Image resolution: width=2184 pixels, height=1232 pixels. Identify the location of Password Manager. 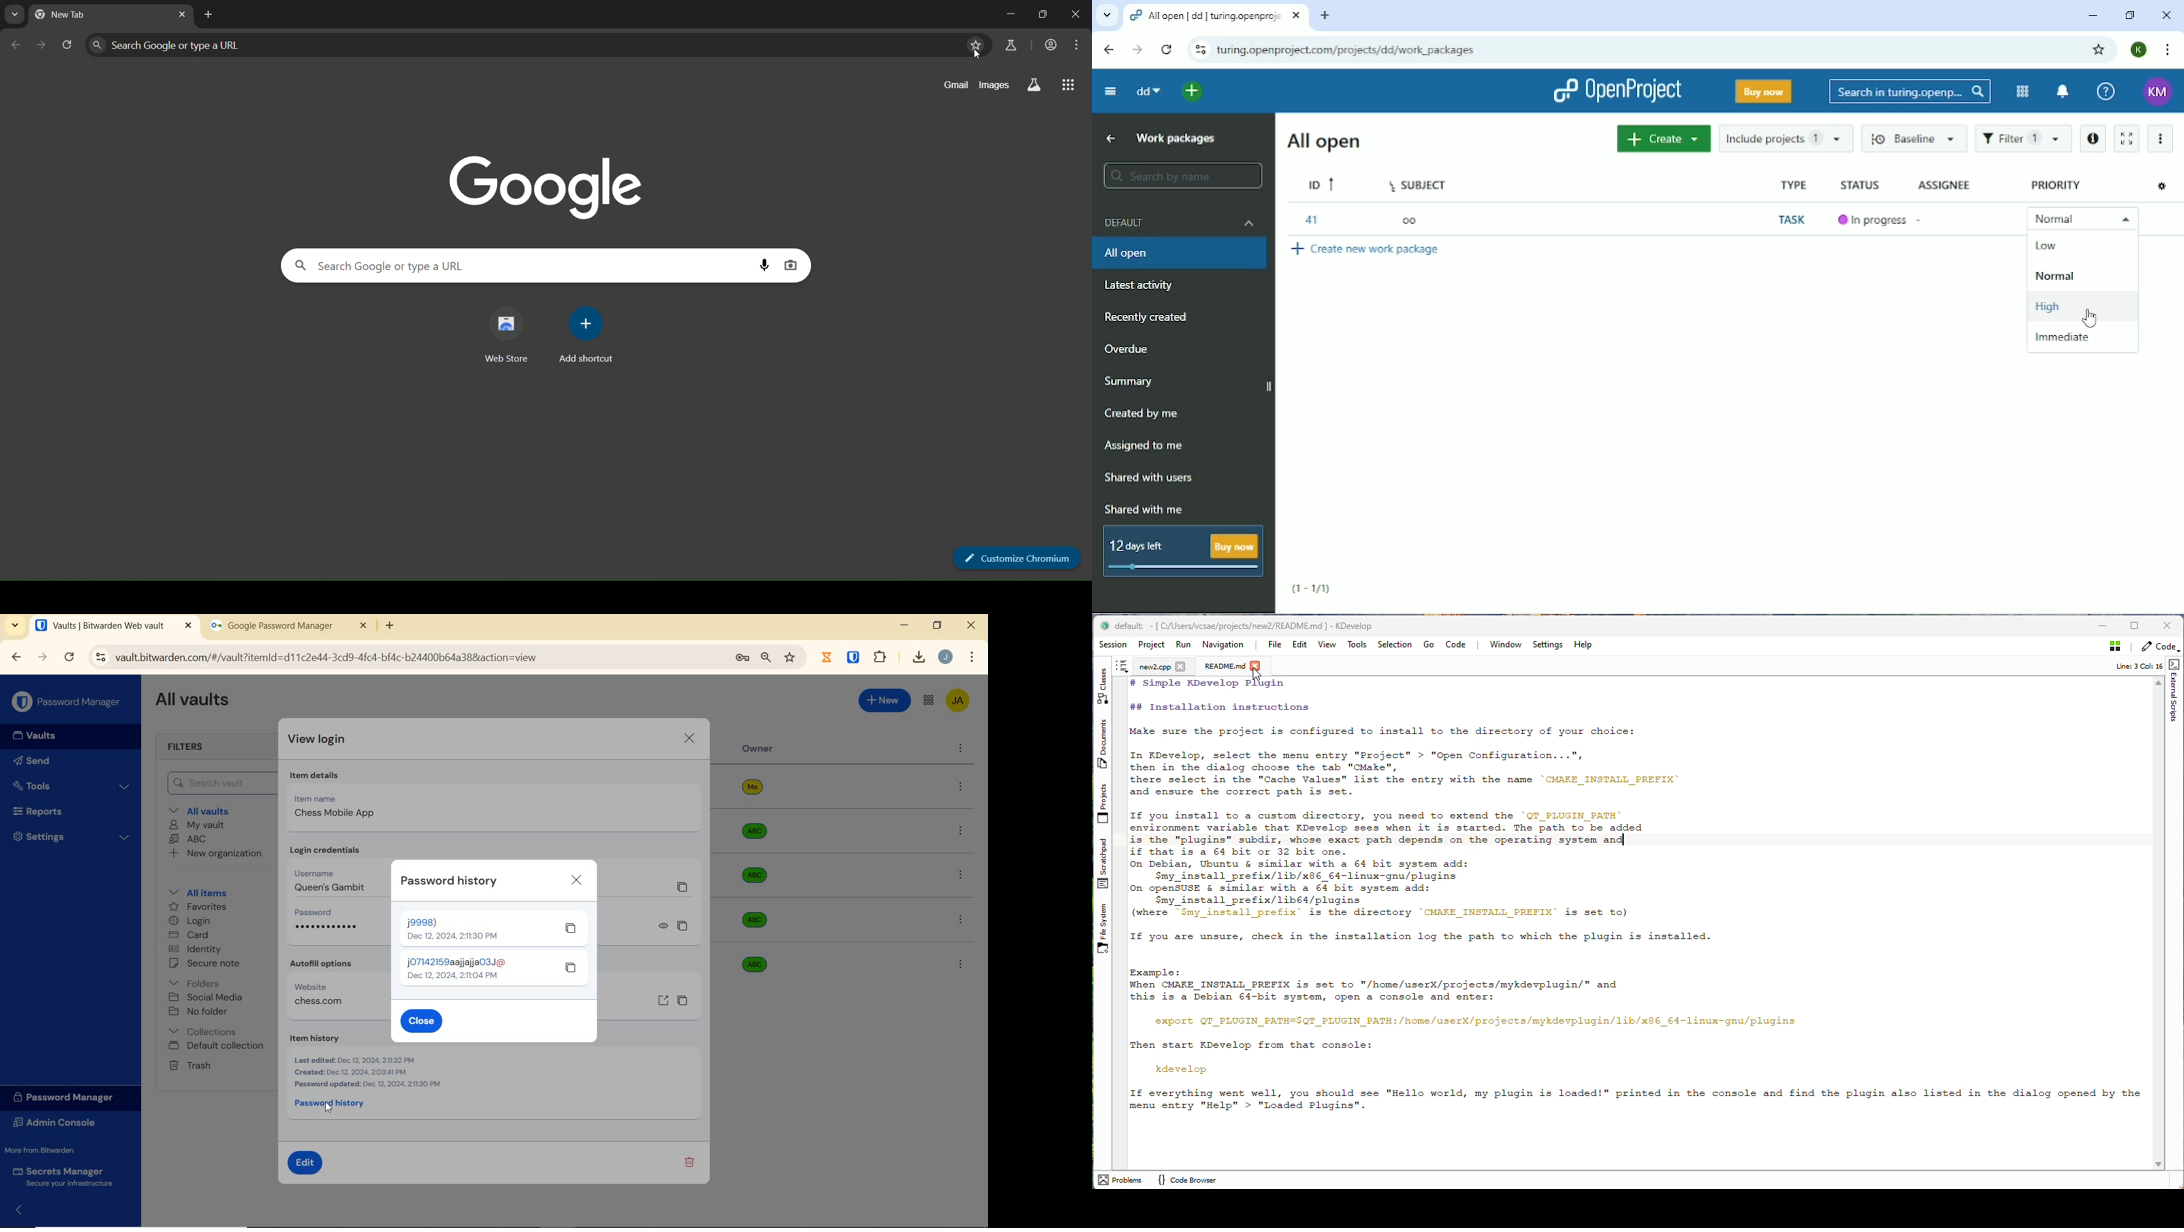
(69, 1098).